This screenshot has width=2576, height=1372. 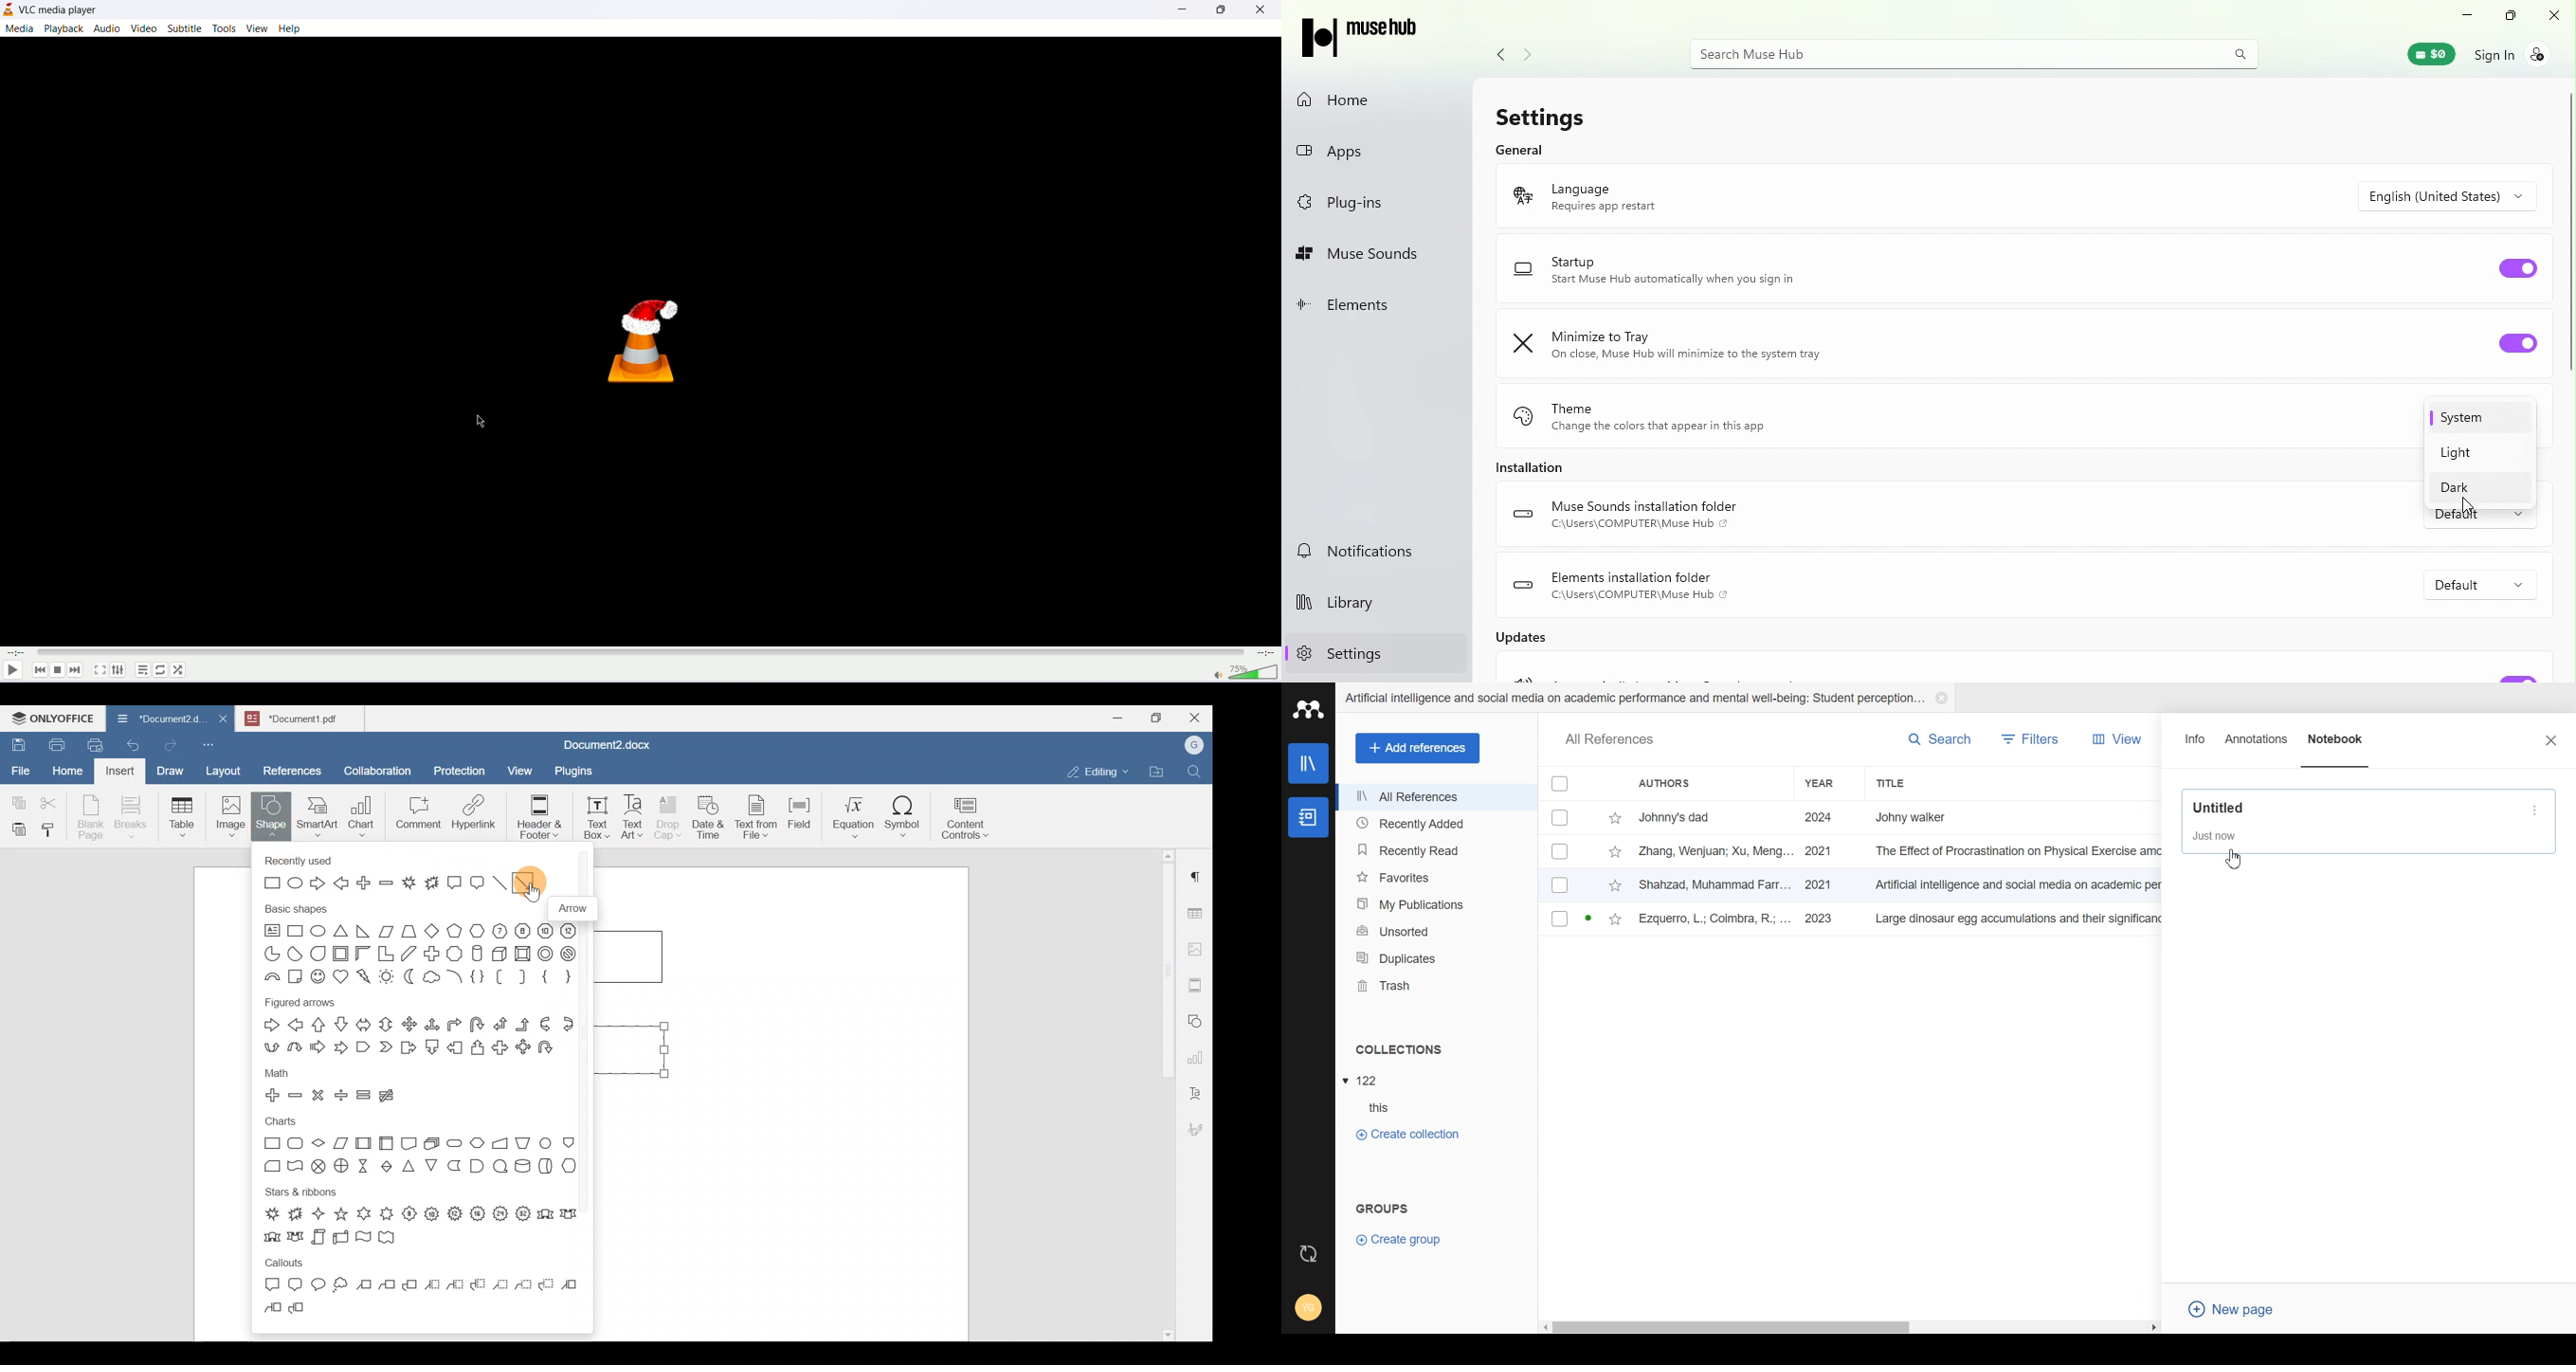 What do you see at coordinates (1399, 1239) in the screenshot?
I see `Crate Group` at bounding box center [1399, 1239].